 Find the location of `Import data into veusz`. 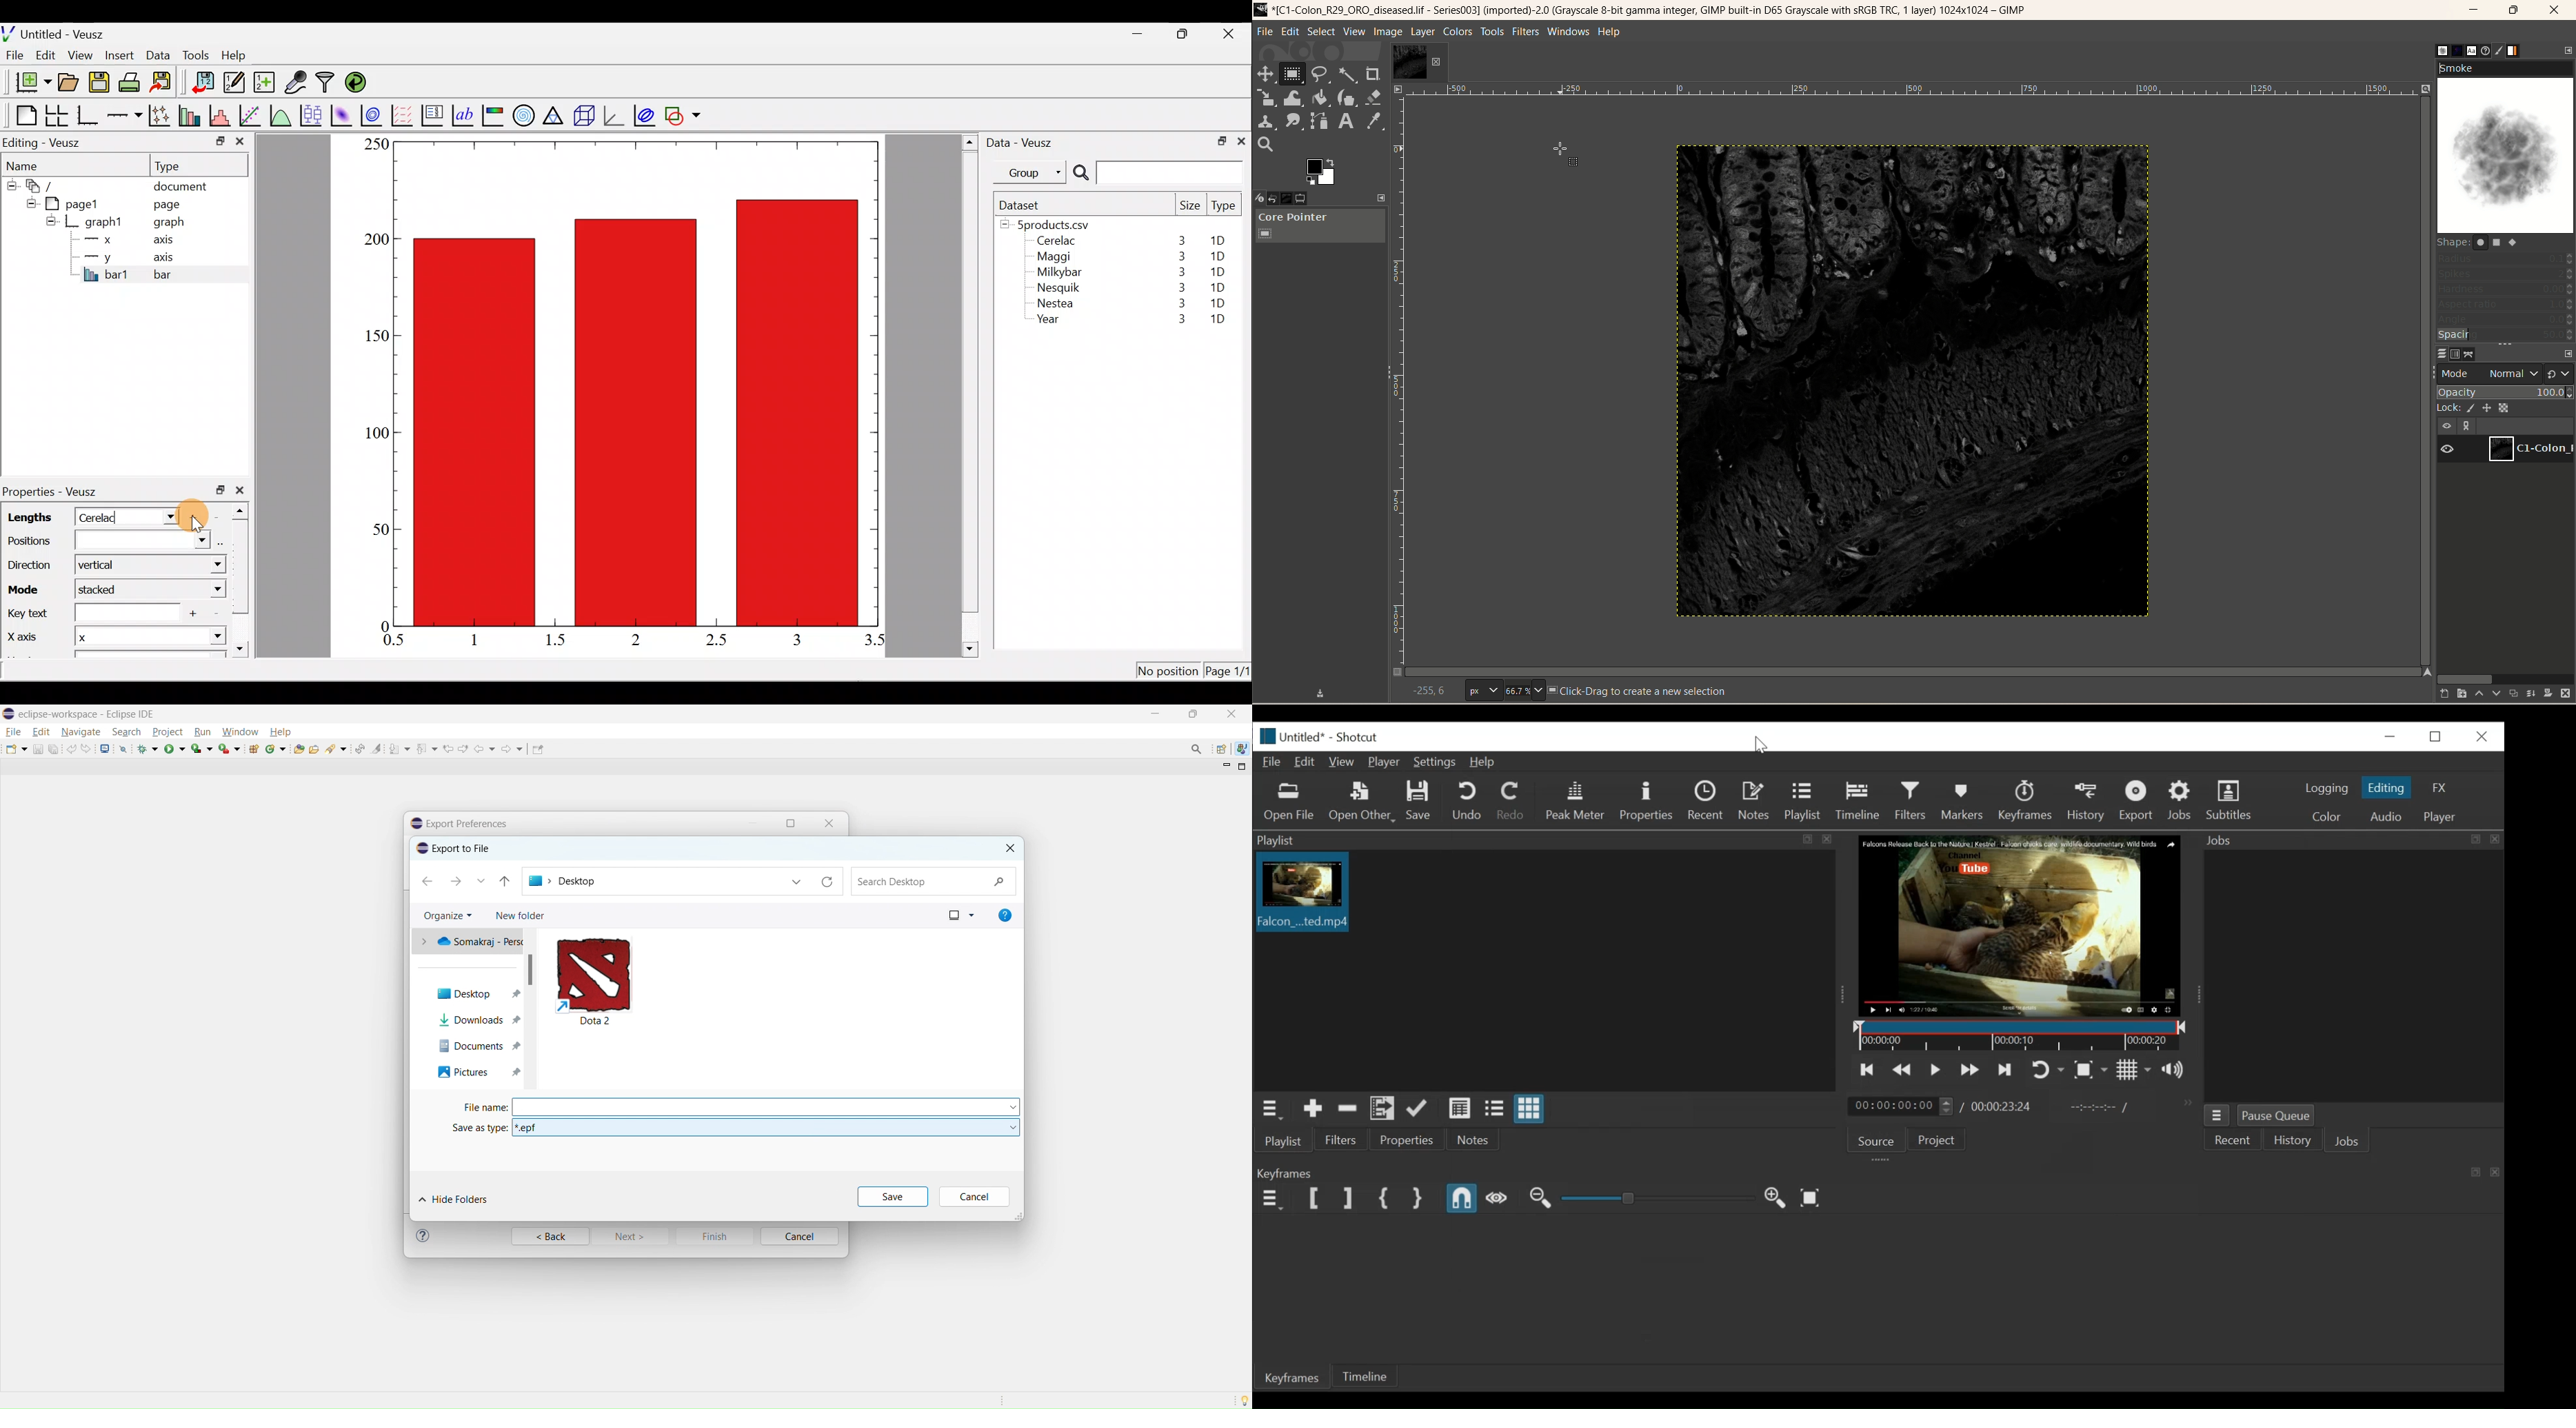

Import data into veusz is located at coordinates (204, 83).